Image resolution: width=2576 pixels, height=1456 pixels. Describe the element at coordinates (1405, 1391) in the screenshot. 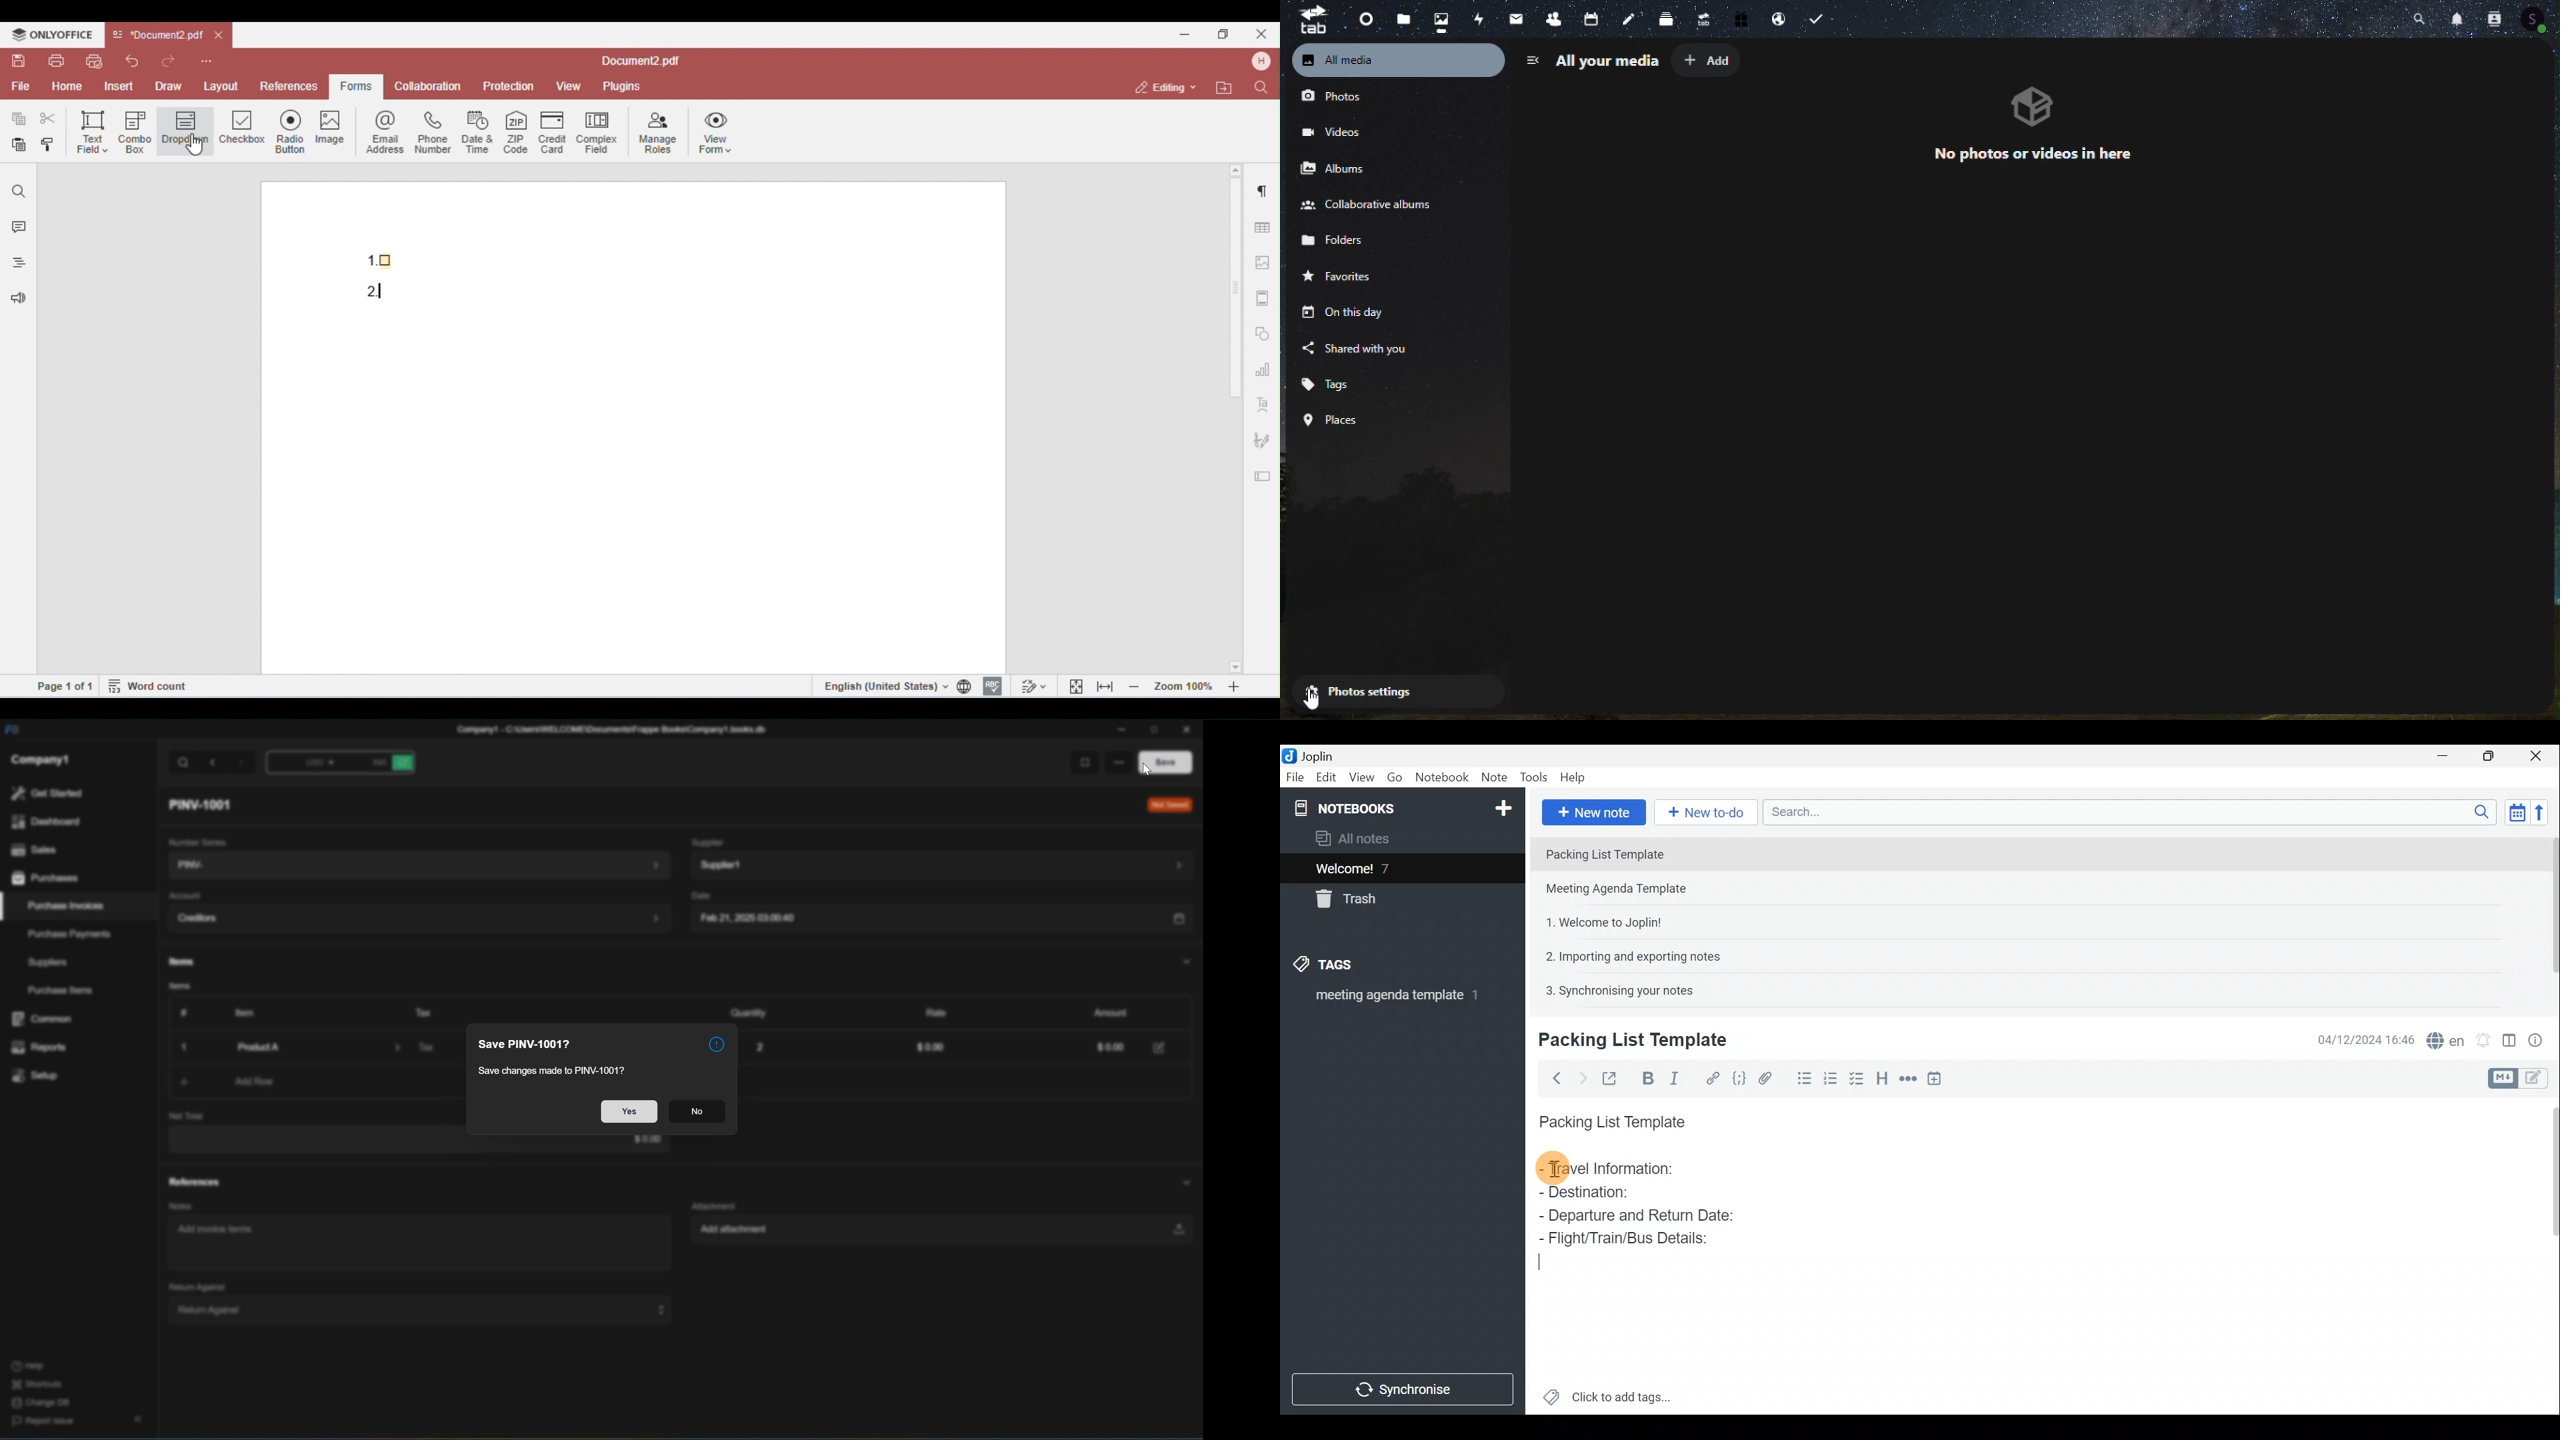

I see `Synchronise` at that location.